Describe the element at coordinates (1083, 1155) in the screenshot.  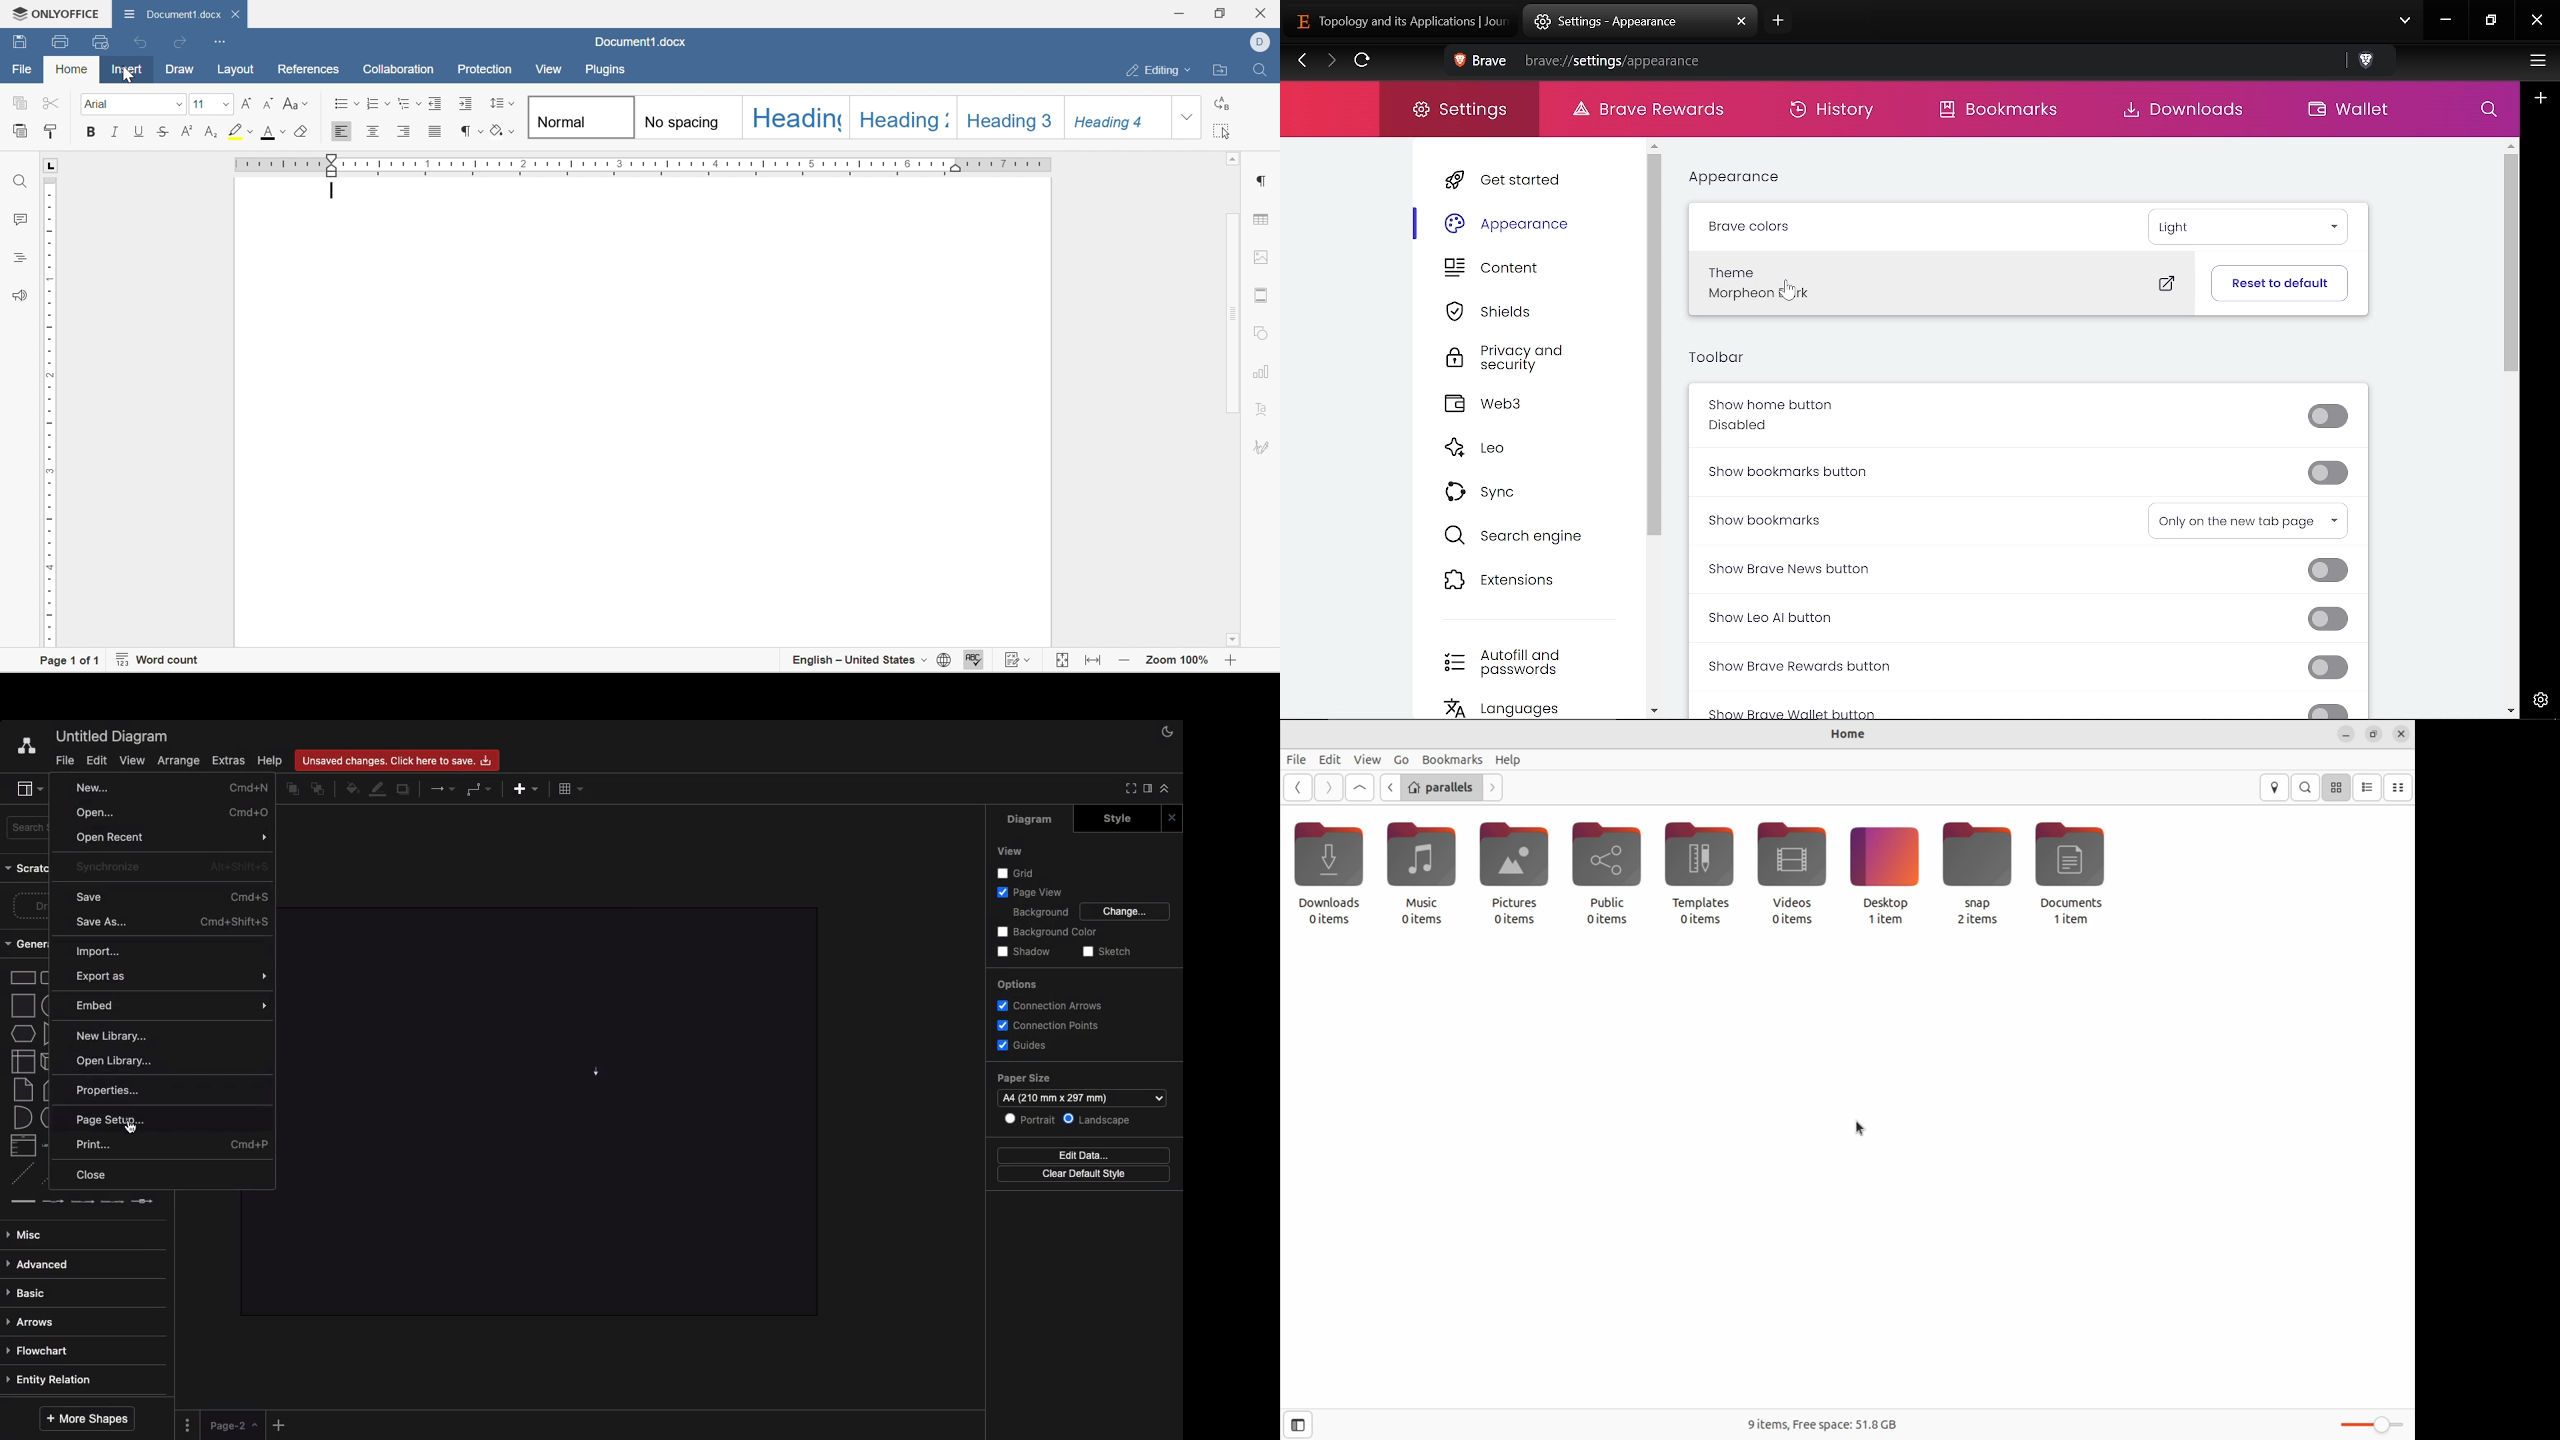
I see `Edit data` at that location.